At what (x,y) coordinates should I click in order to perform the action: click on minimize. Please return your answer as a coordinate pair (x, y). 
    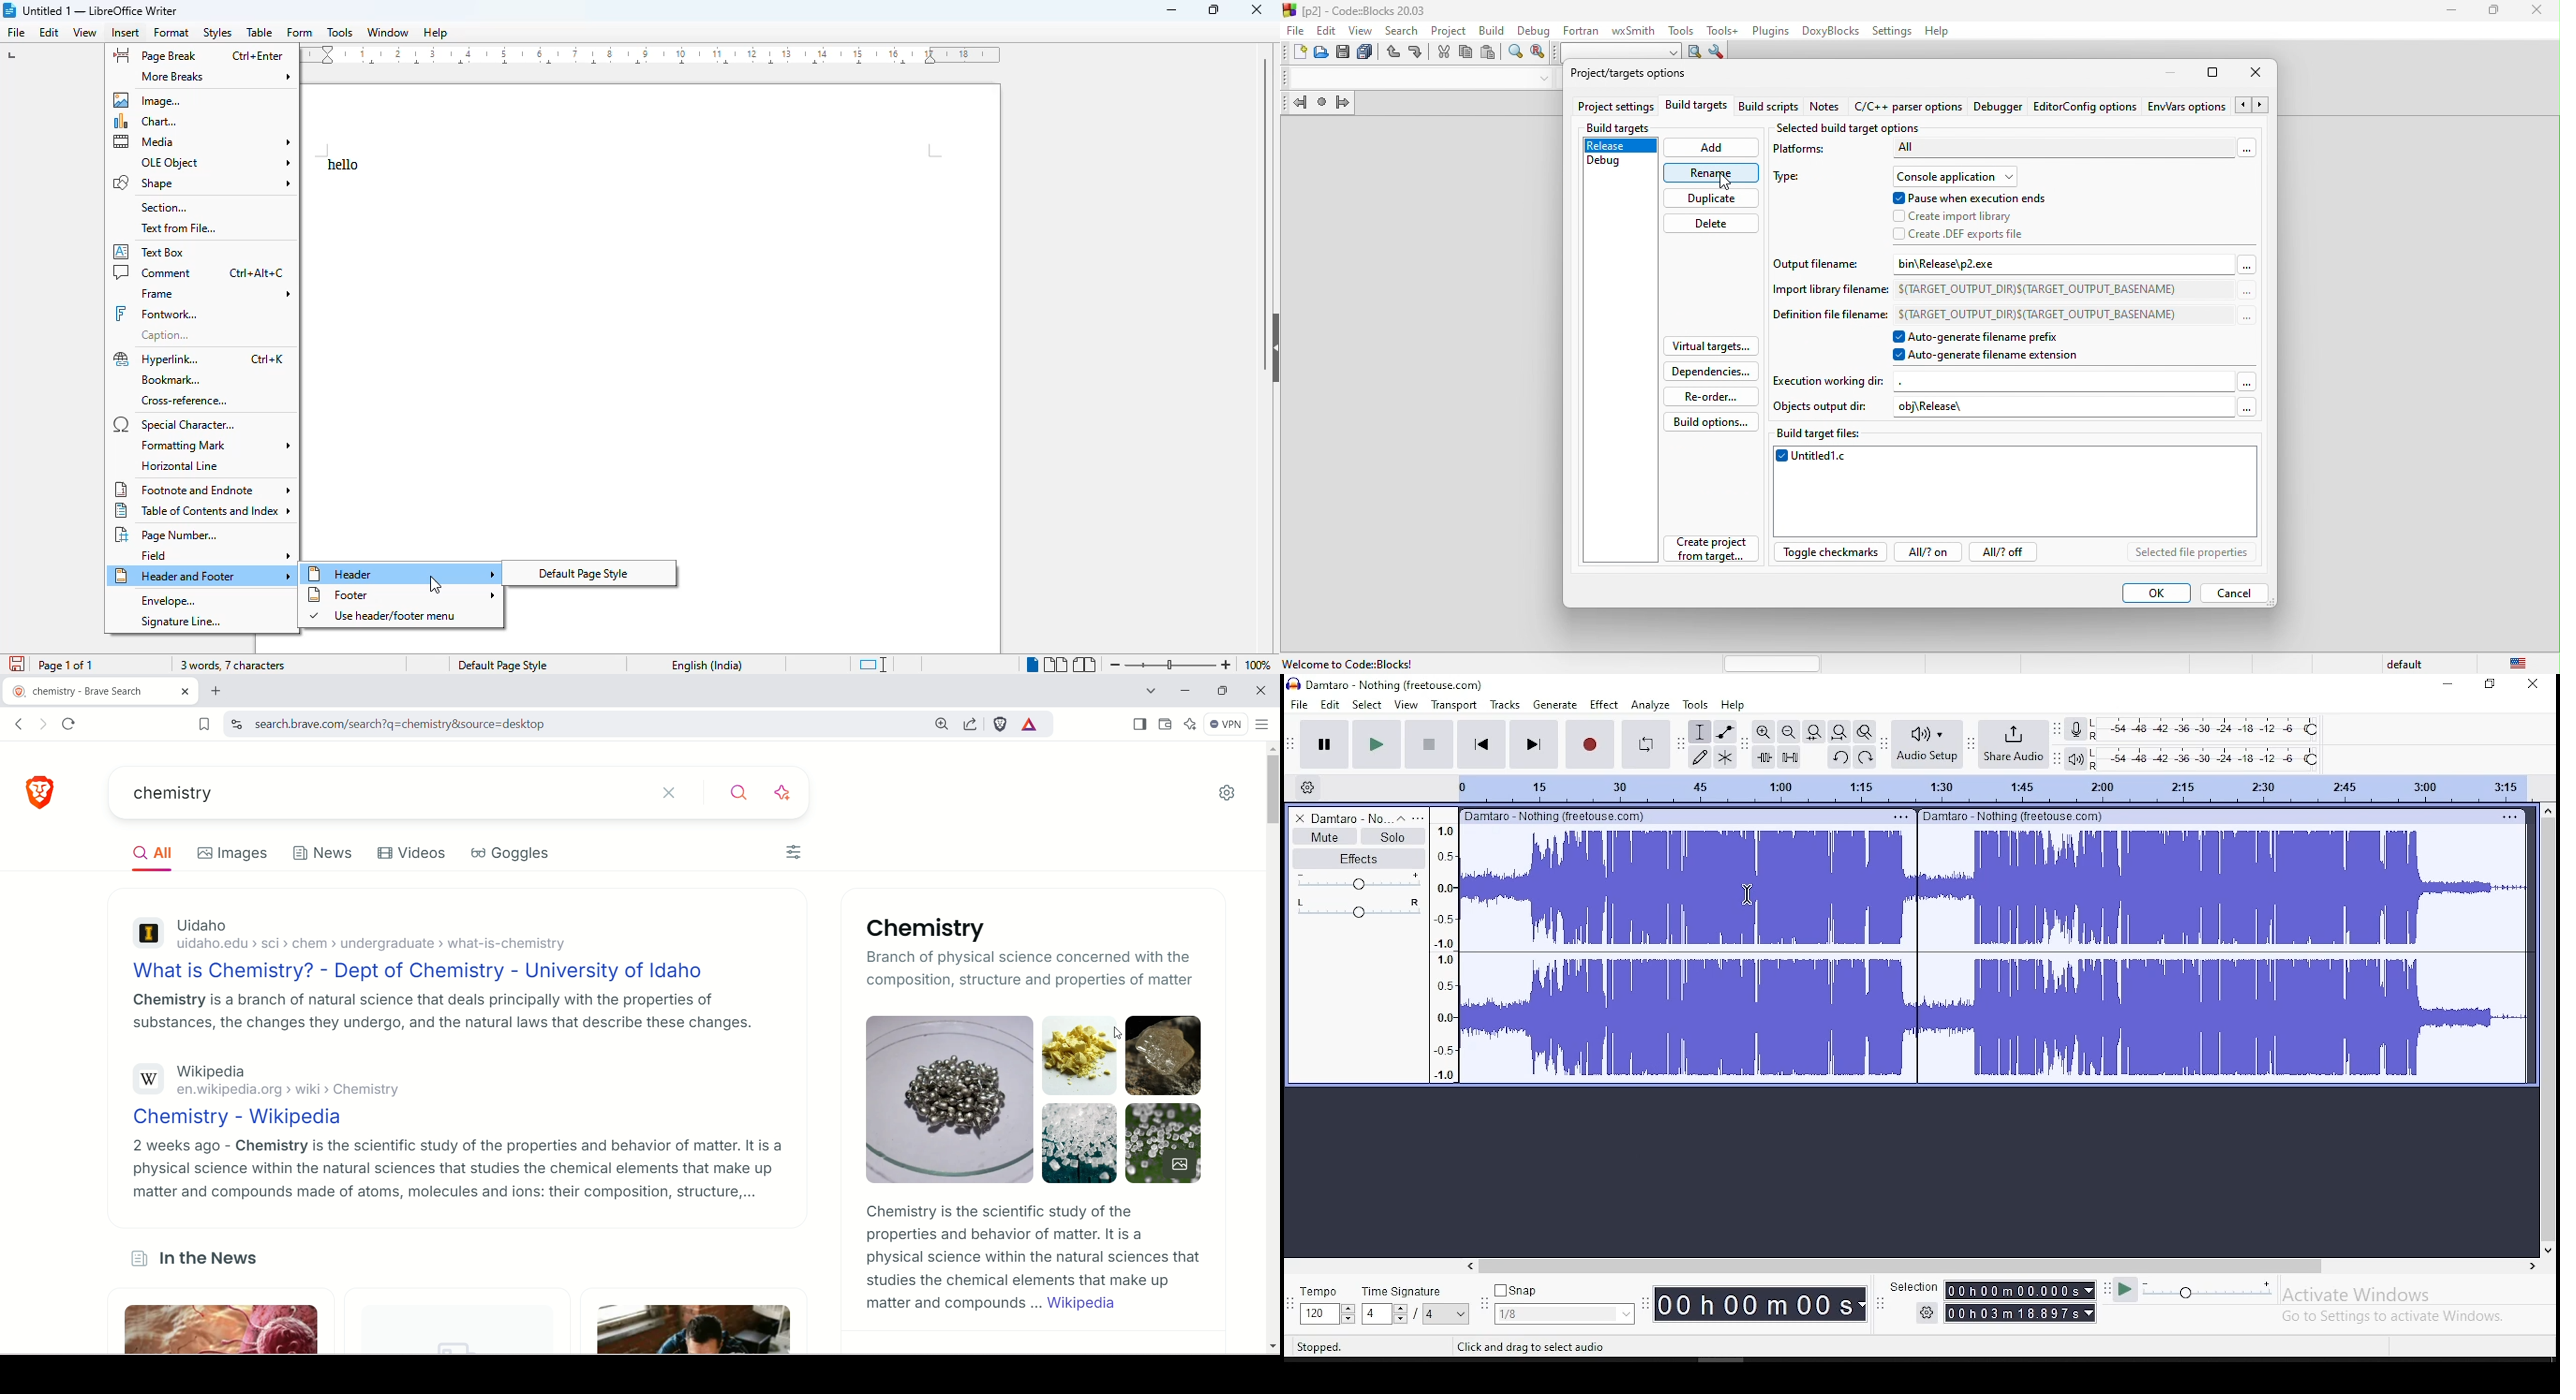
    Looking at the image, I should click on (2452, 11).